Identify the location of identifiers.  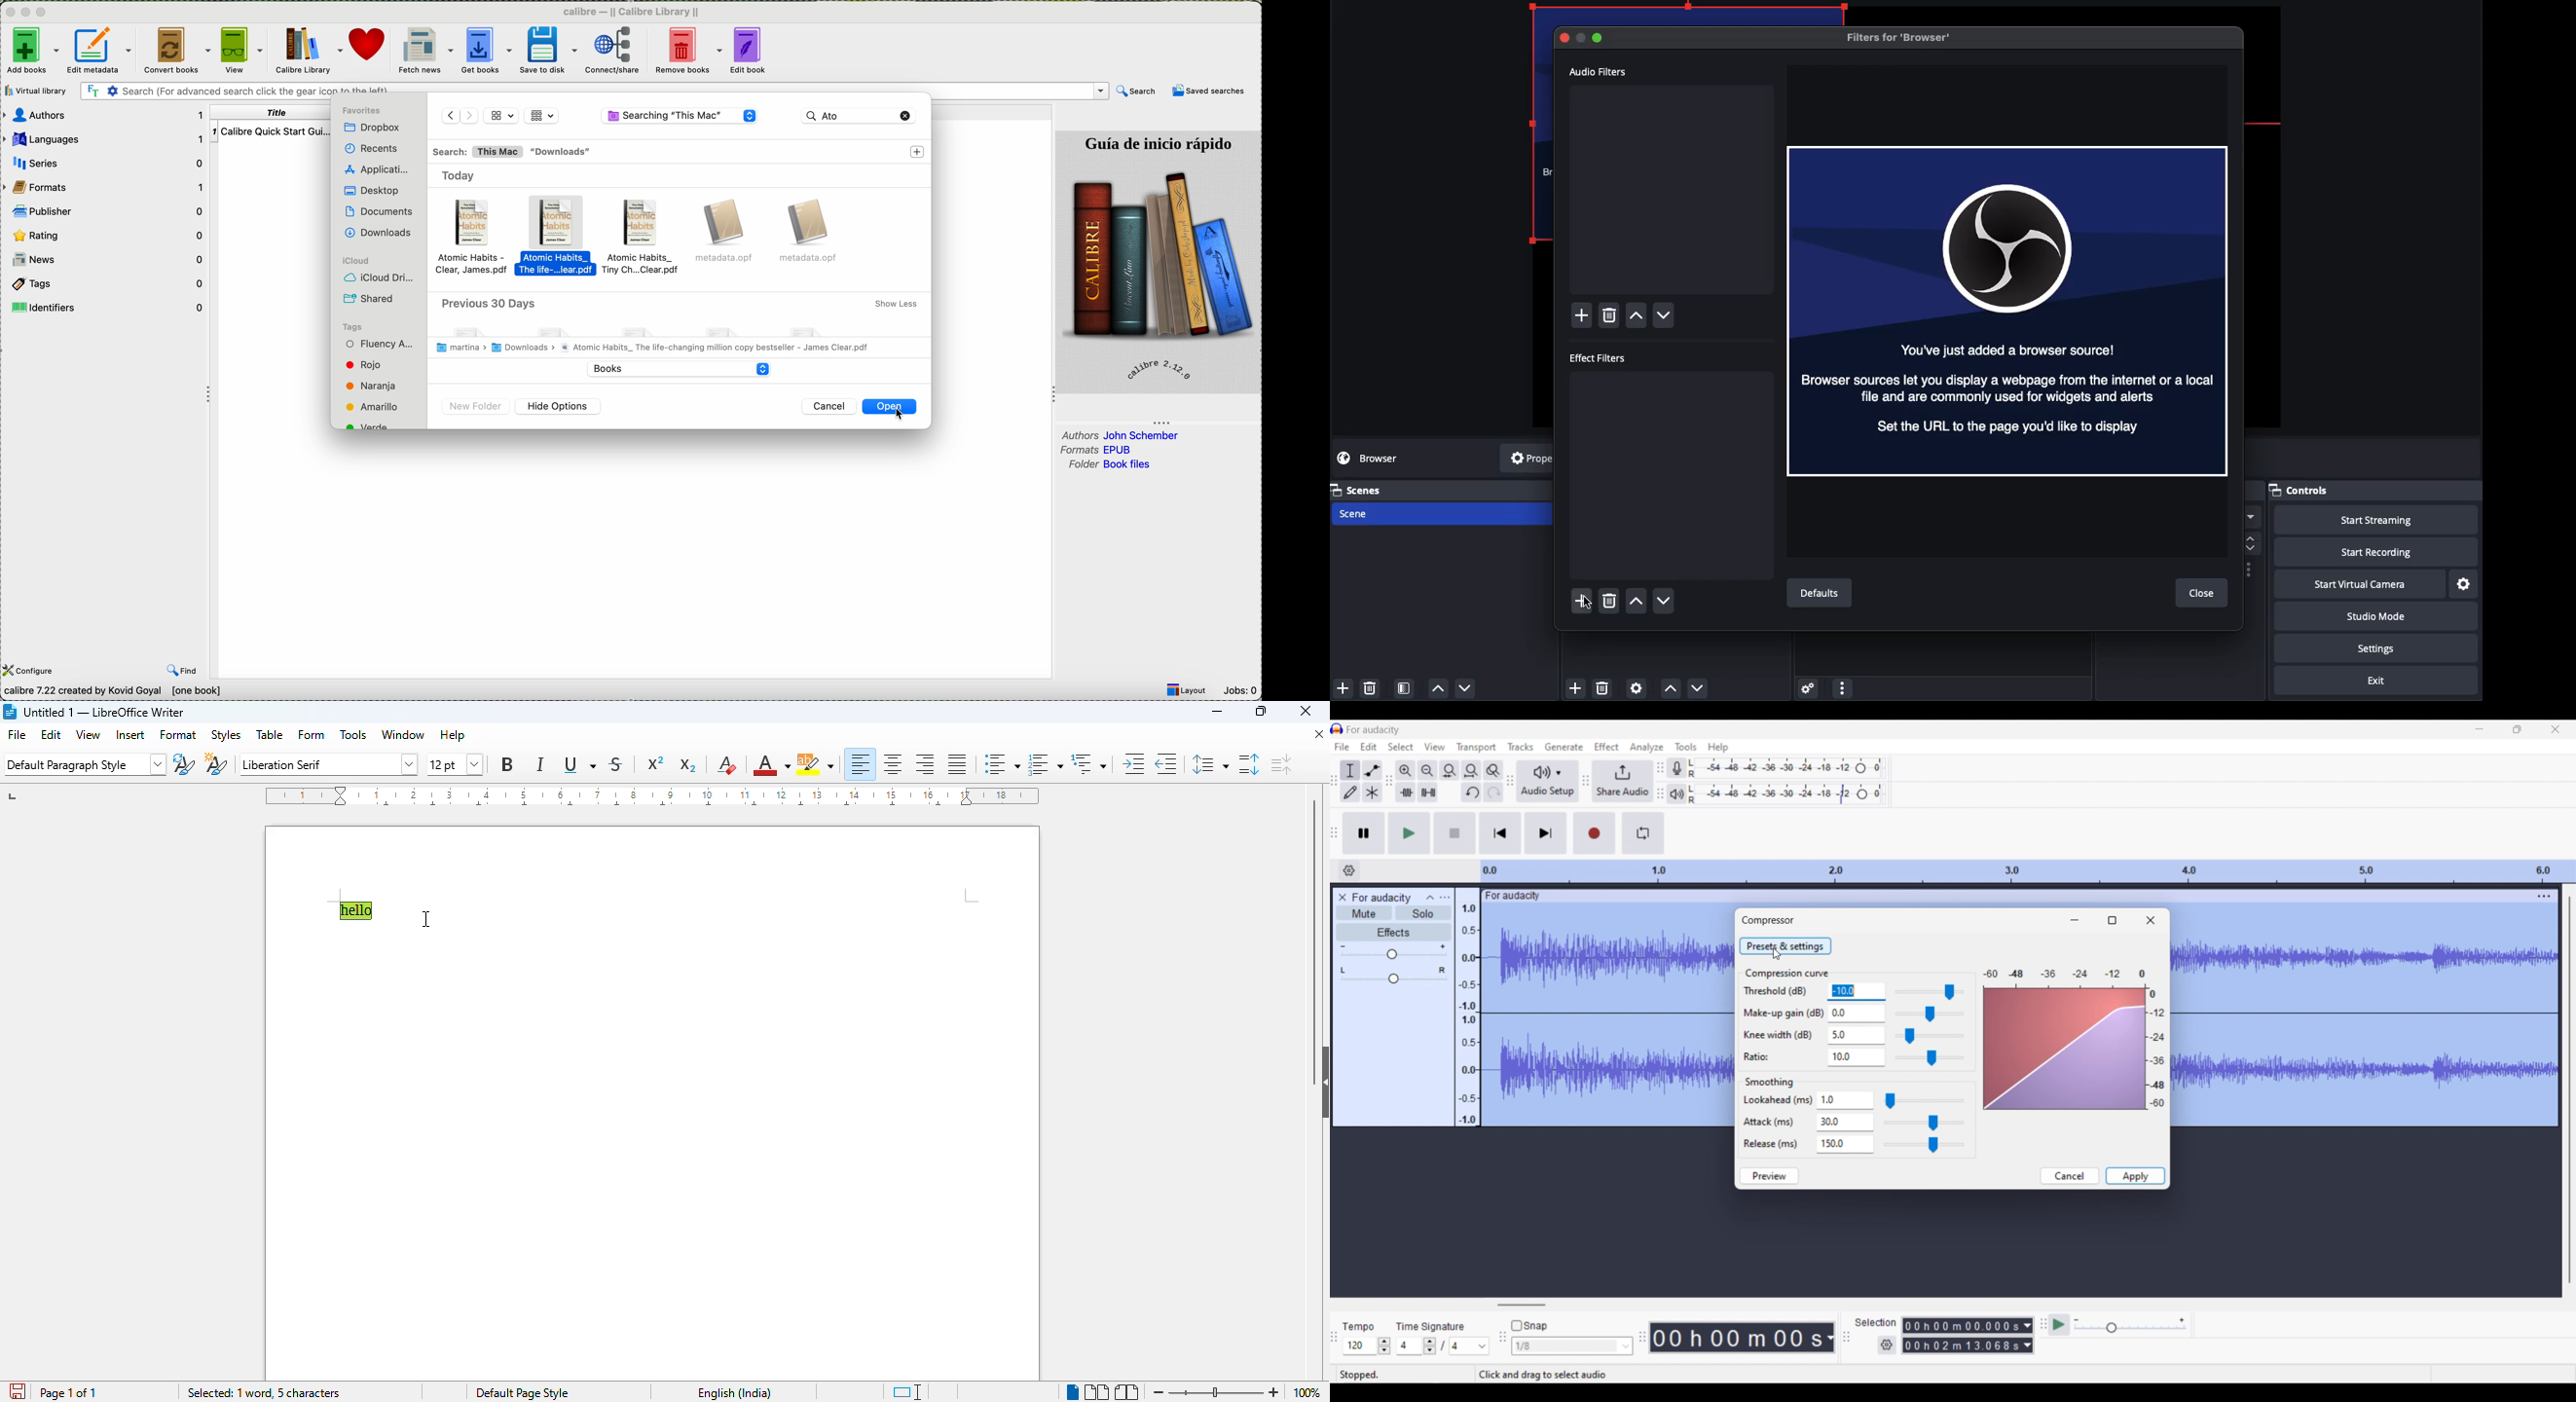
(107, 307).